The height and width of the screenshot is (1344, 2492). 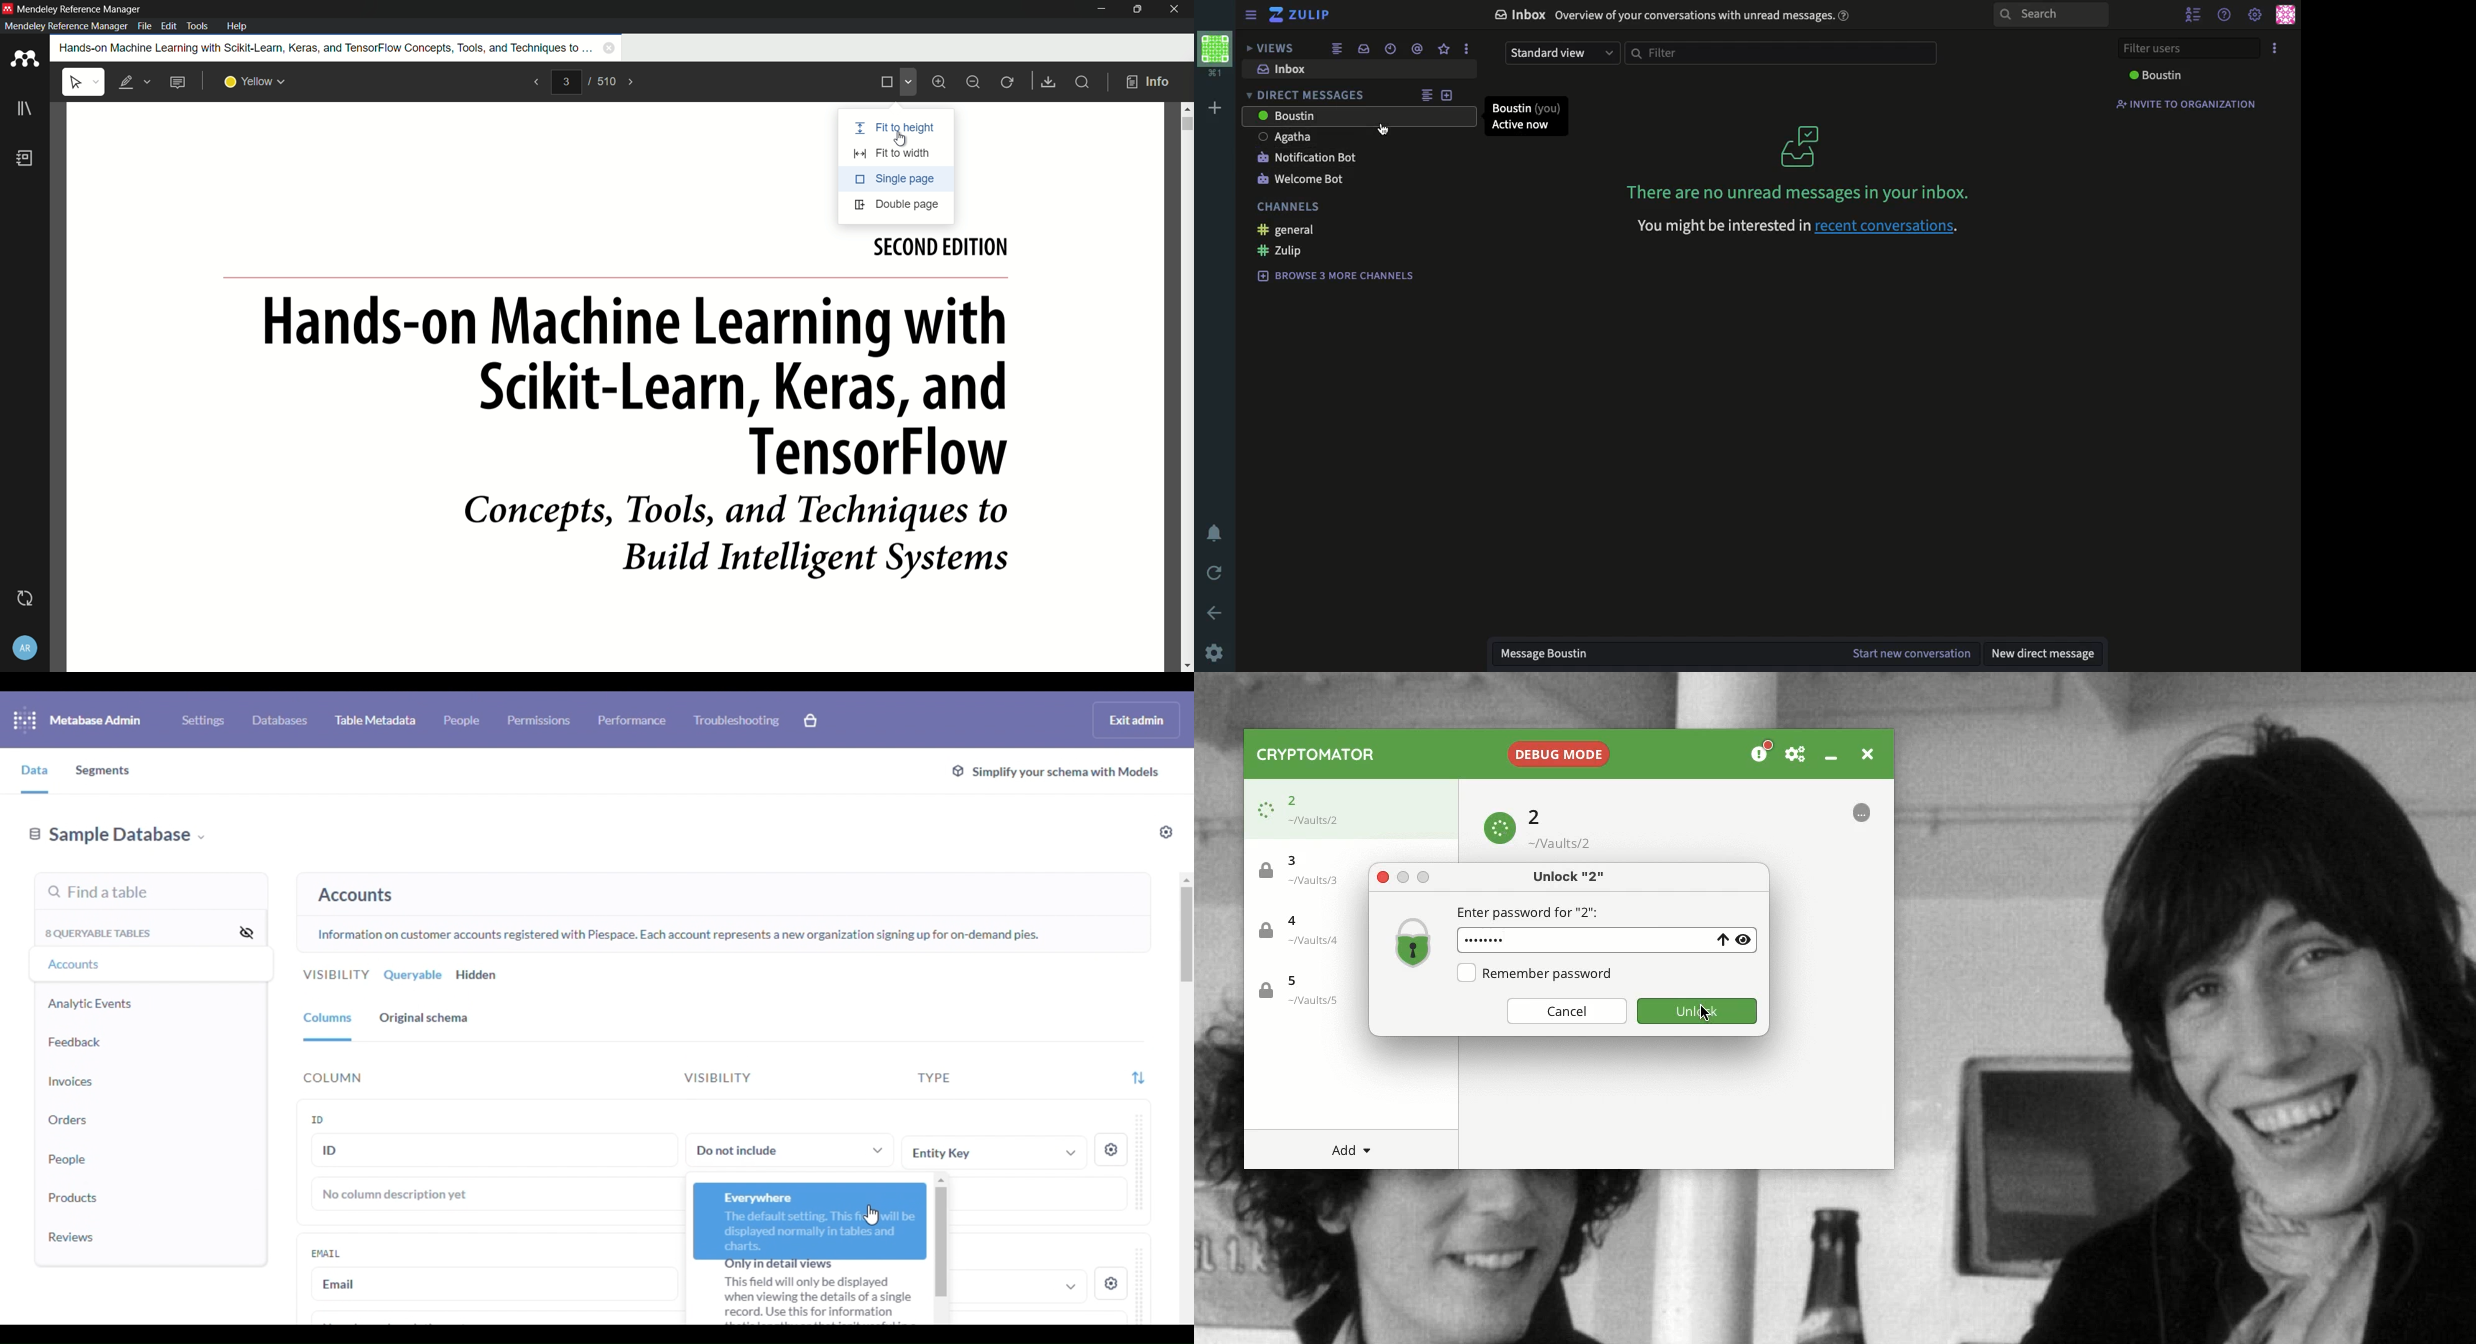 I want to click on combined view, so click(x=1427, y=93).